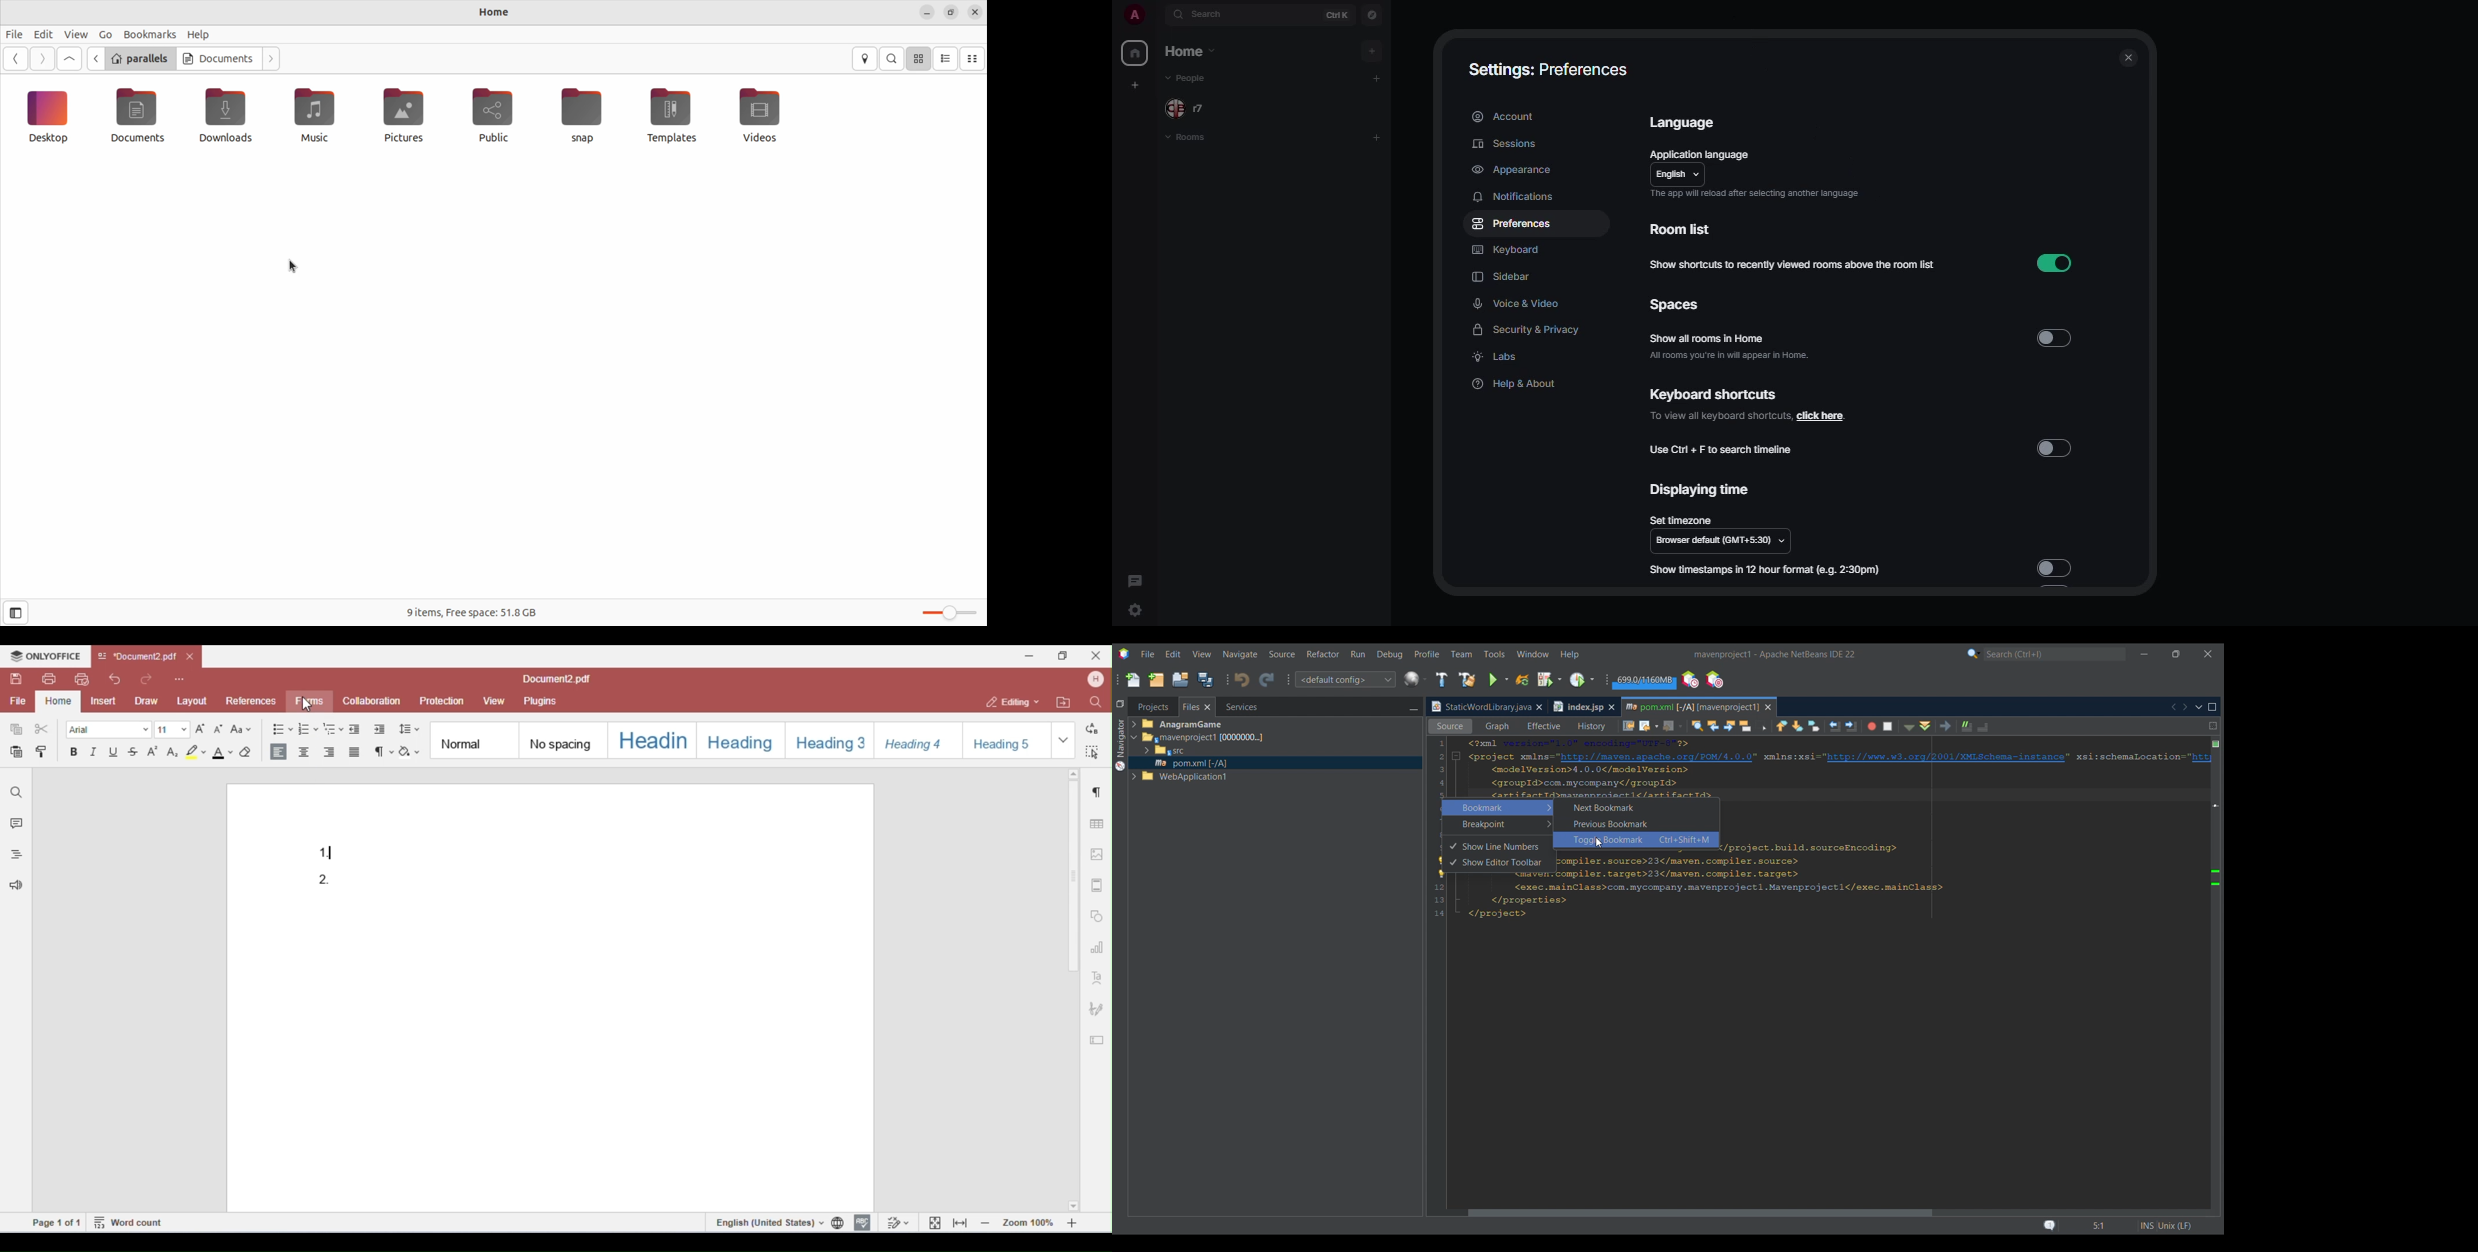 The height and width of the screenshot is (1260, 2492). Describe the element at coordinates (2057, 447) in the screenshot. I see `disabled` at that location.